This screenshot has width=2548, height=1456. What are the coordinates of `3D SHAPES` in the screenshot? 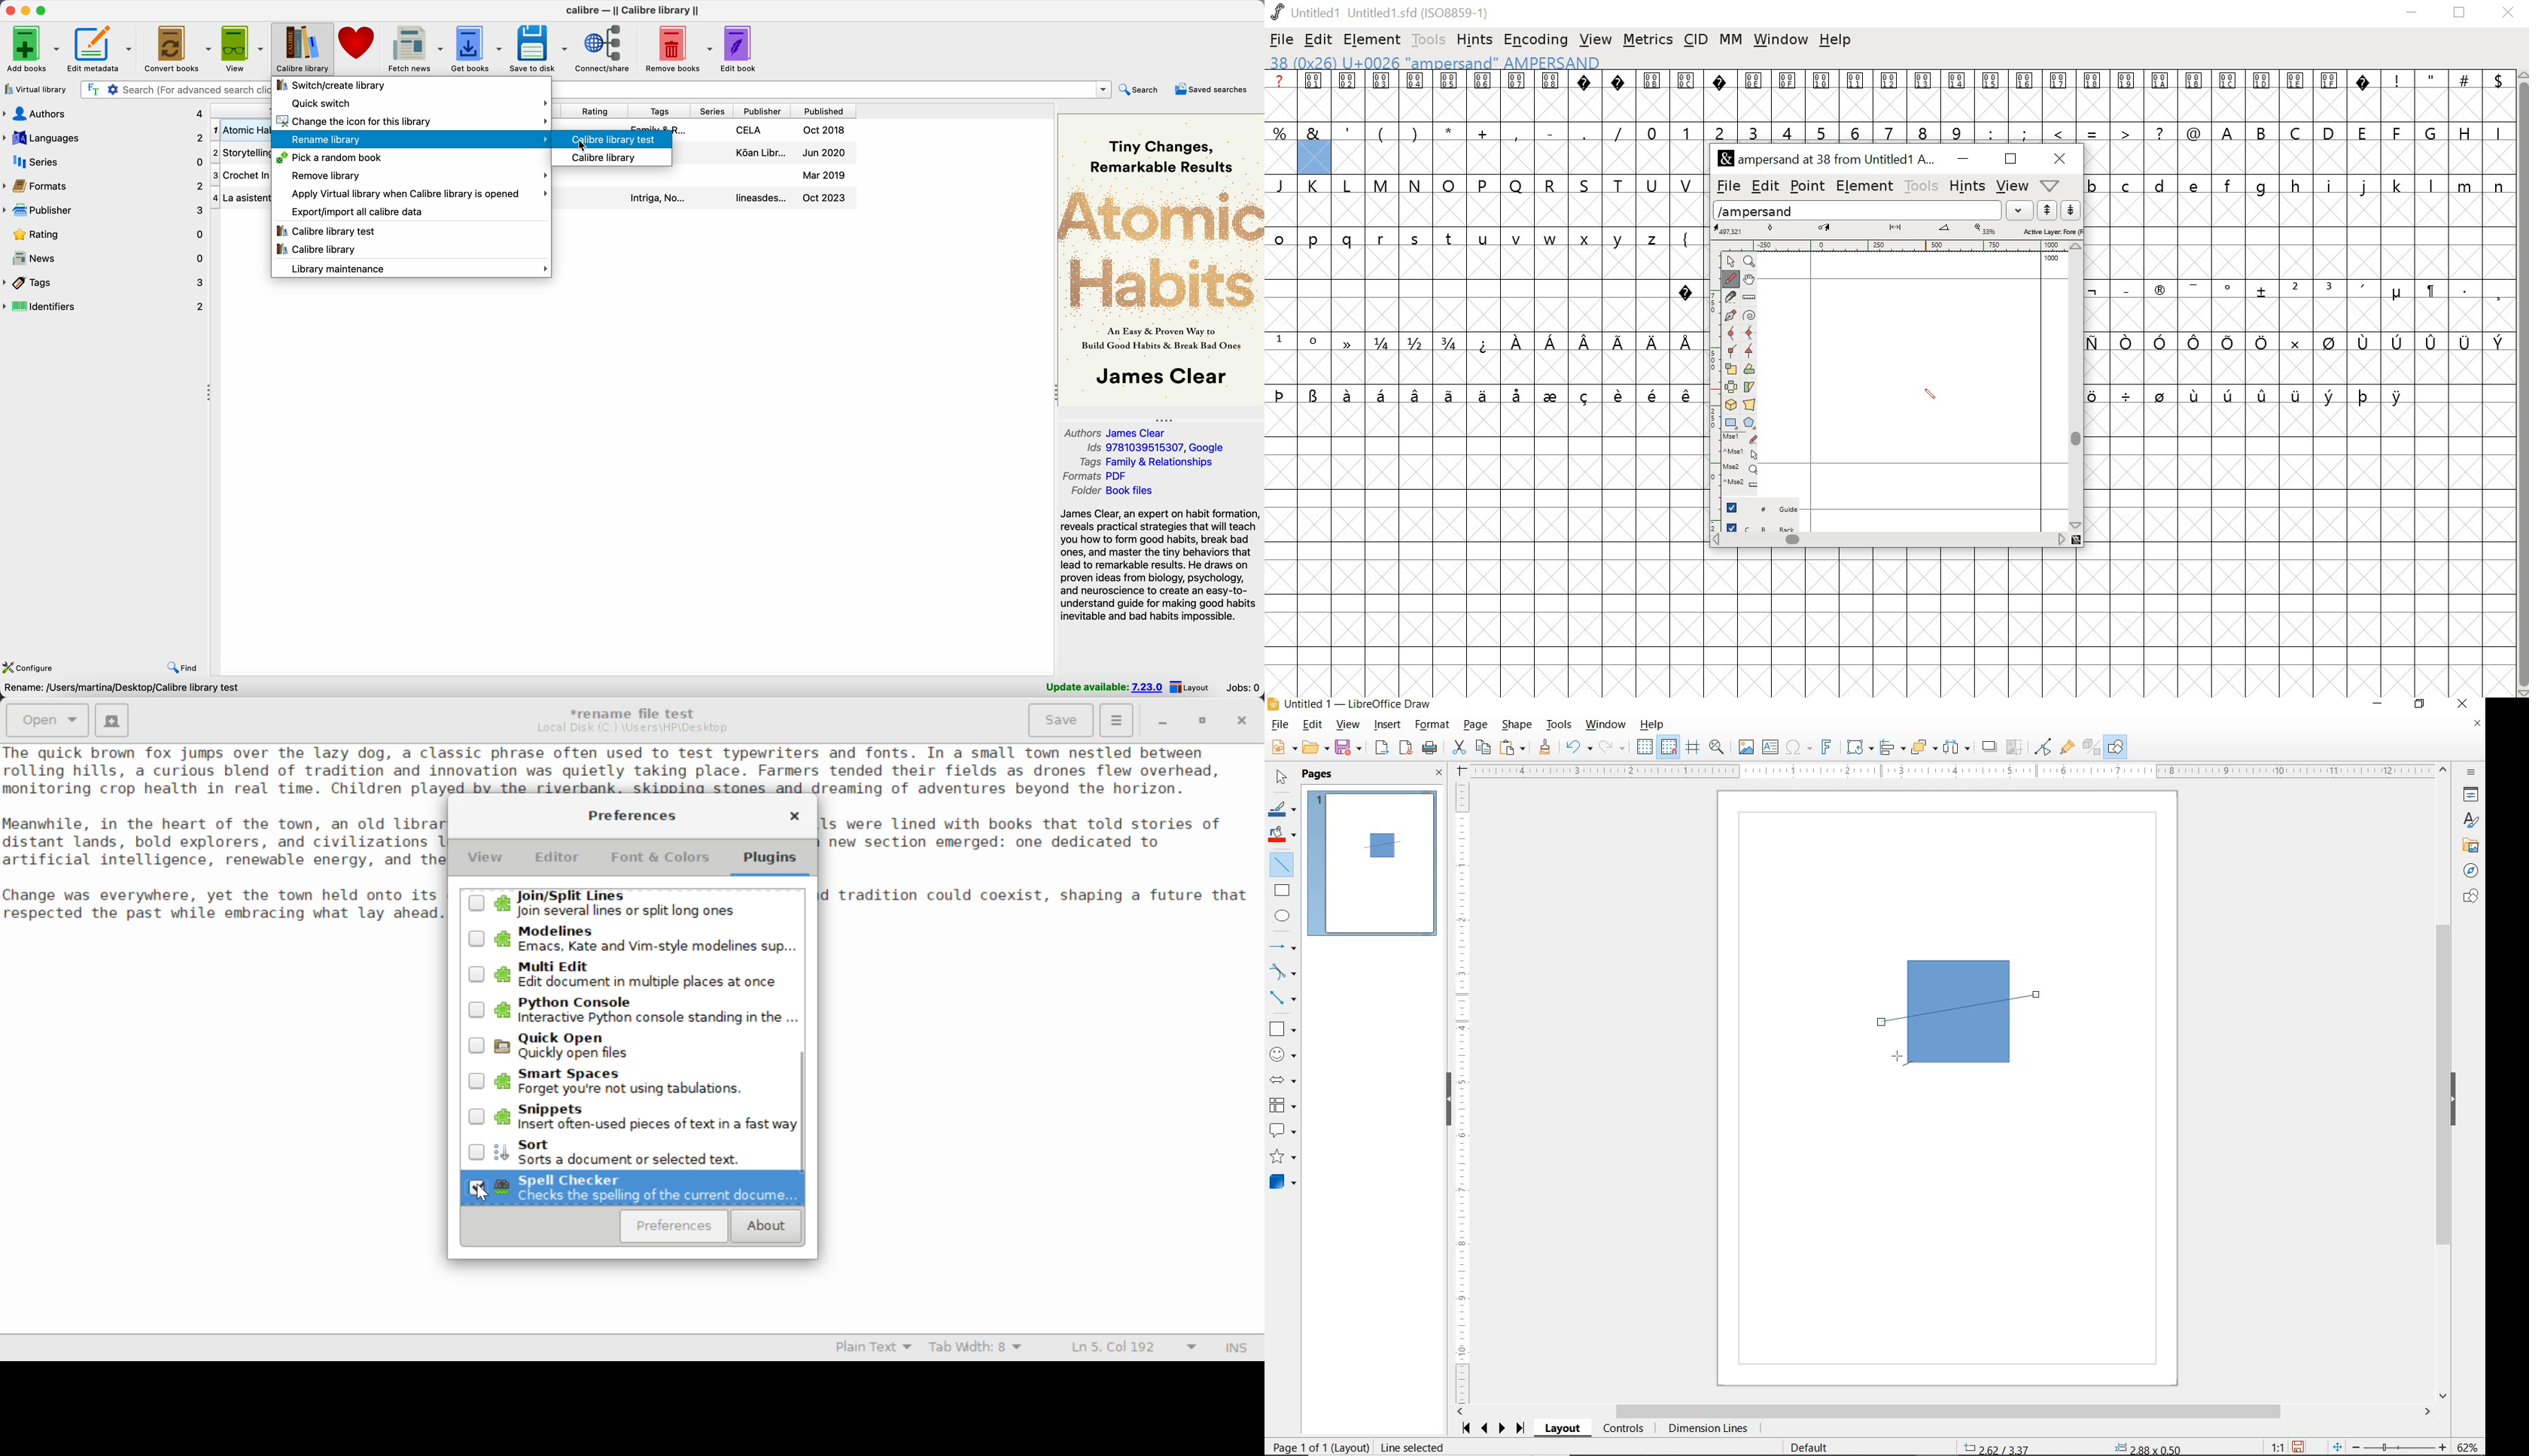 It's located at (1283, 1182).